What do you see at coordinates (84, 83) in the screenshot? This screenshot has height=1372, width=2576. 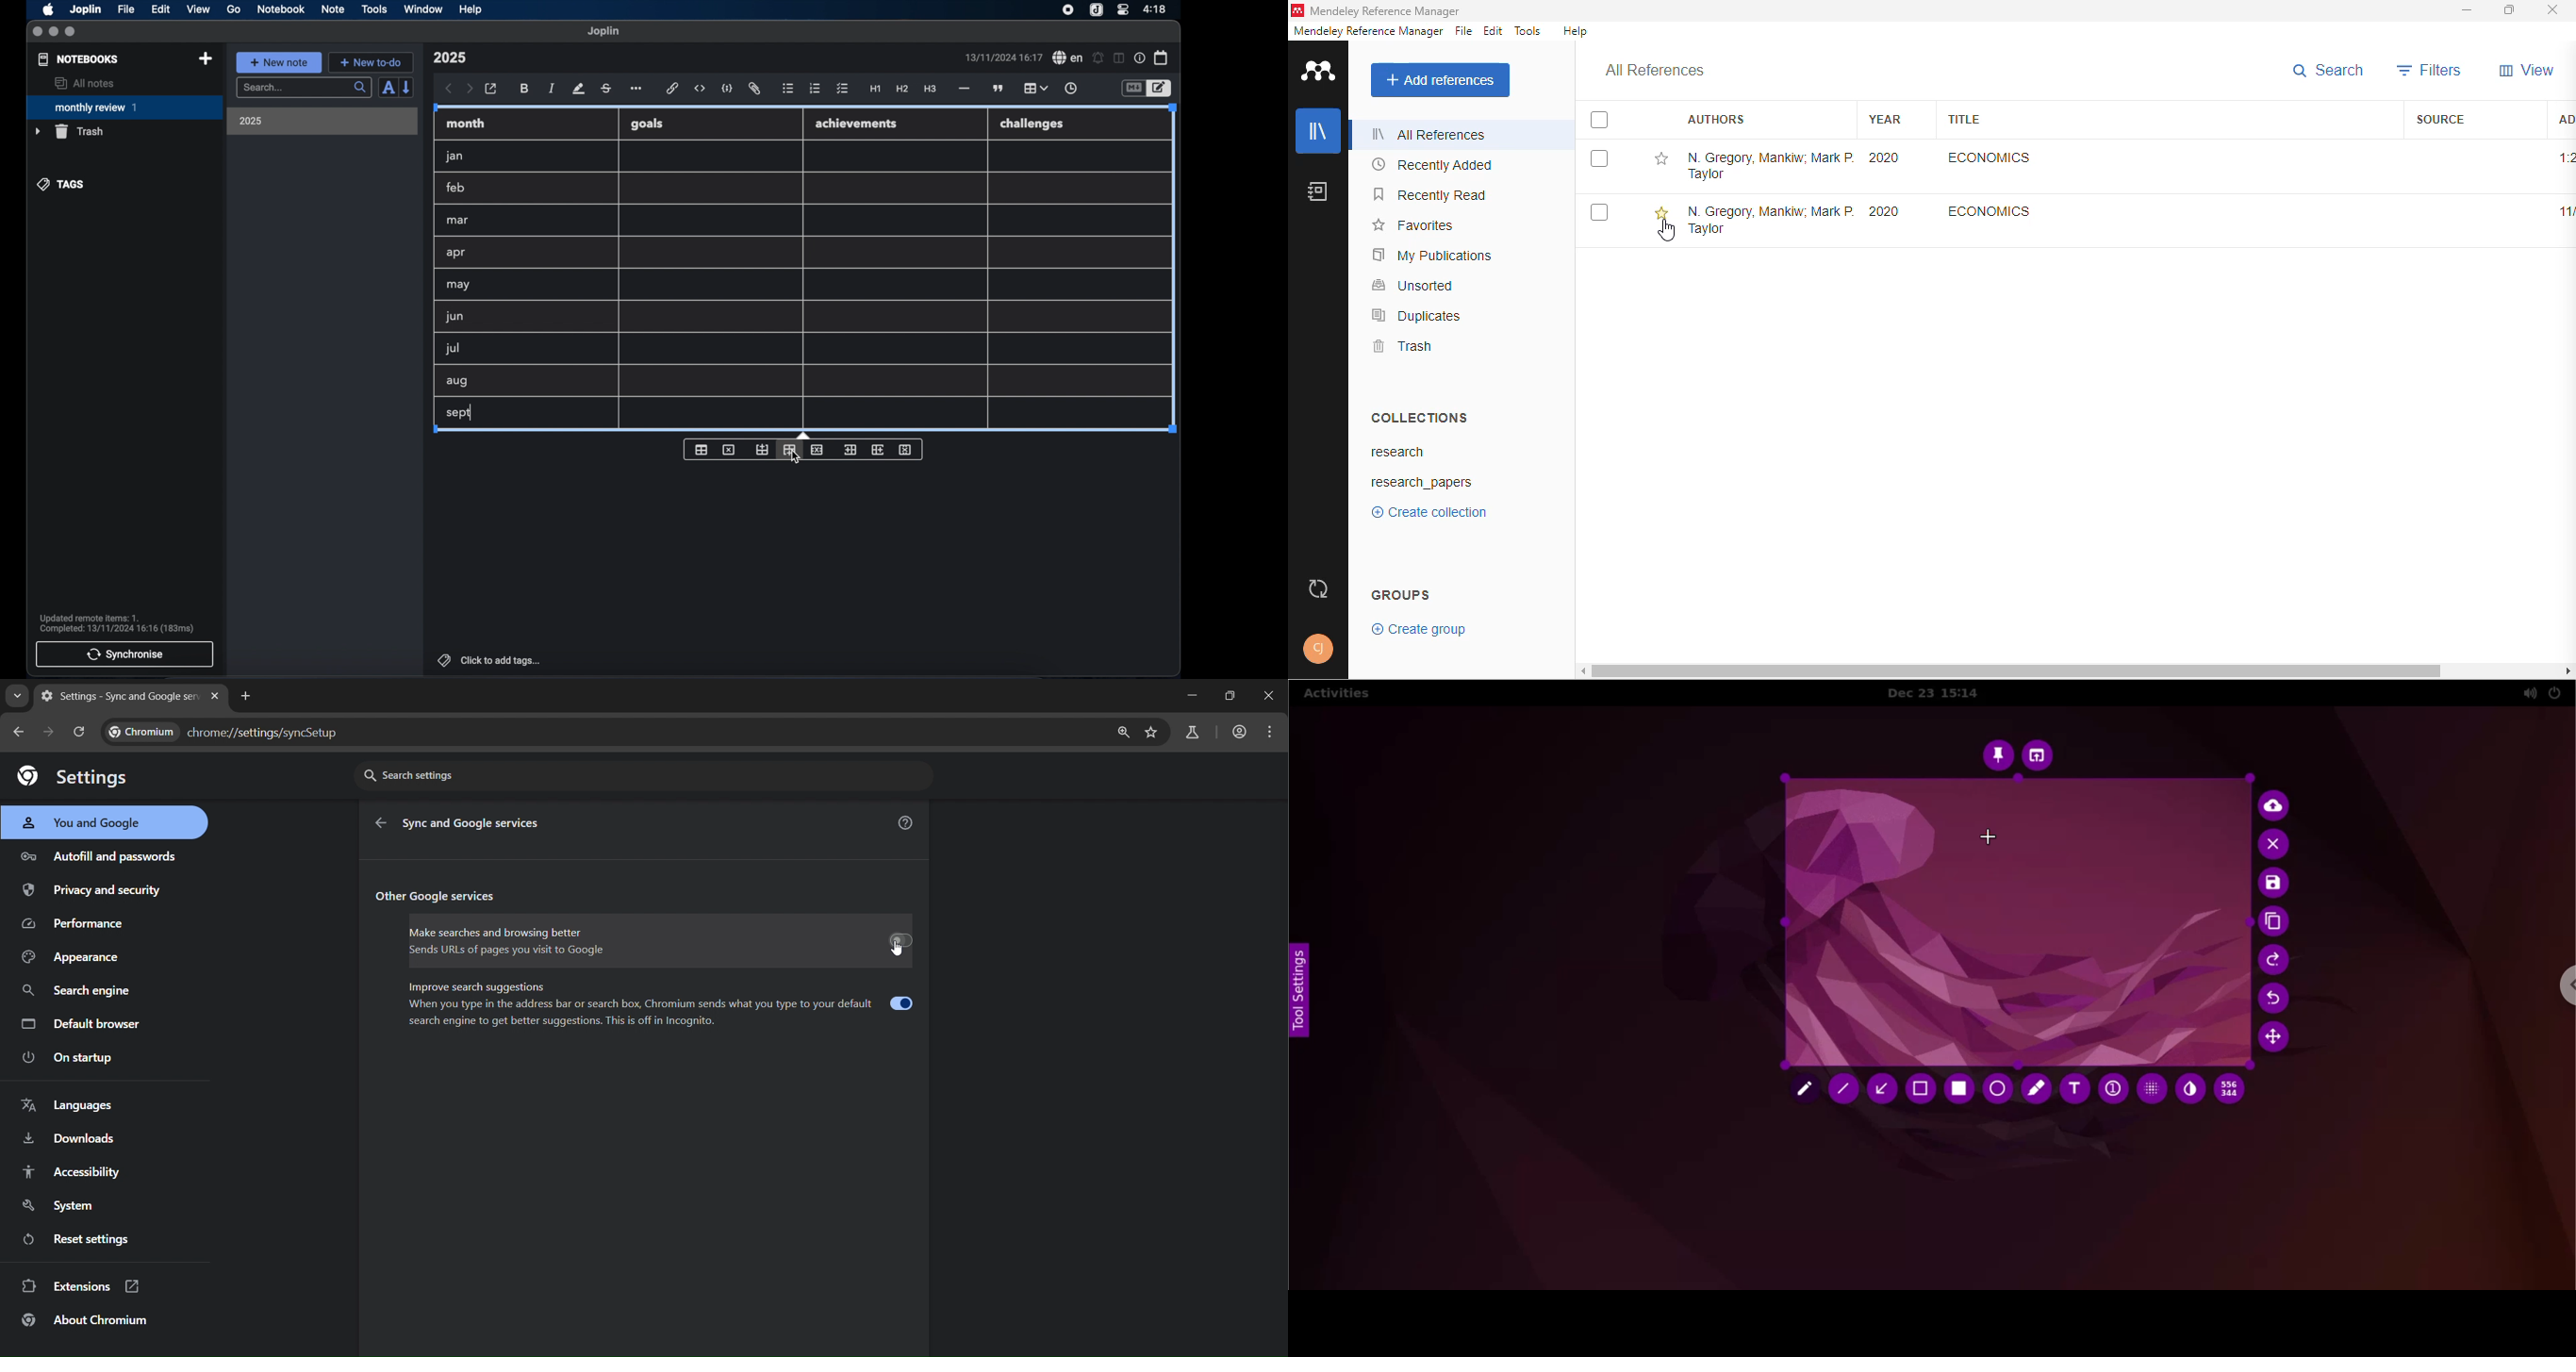 I see `all notes` at bounding box center [84, 83].